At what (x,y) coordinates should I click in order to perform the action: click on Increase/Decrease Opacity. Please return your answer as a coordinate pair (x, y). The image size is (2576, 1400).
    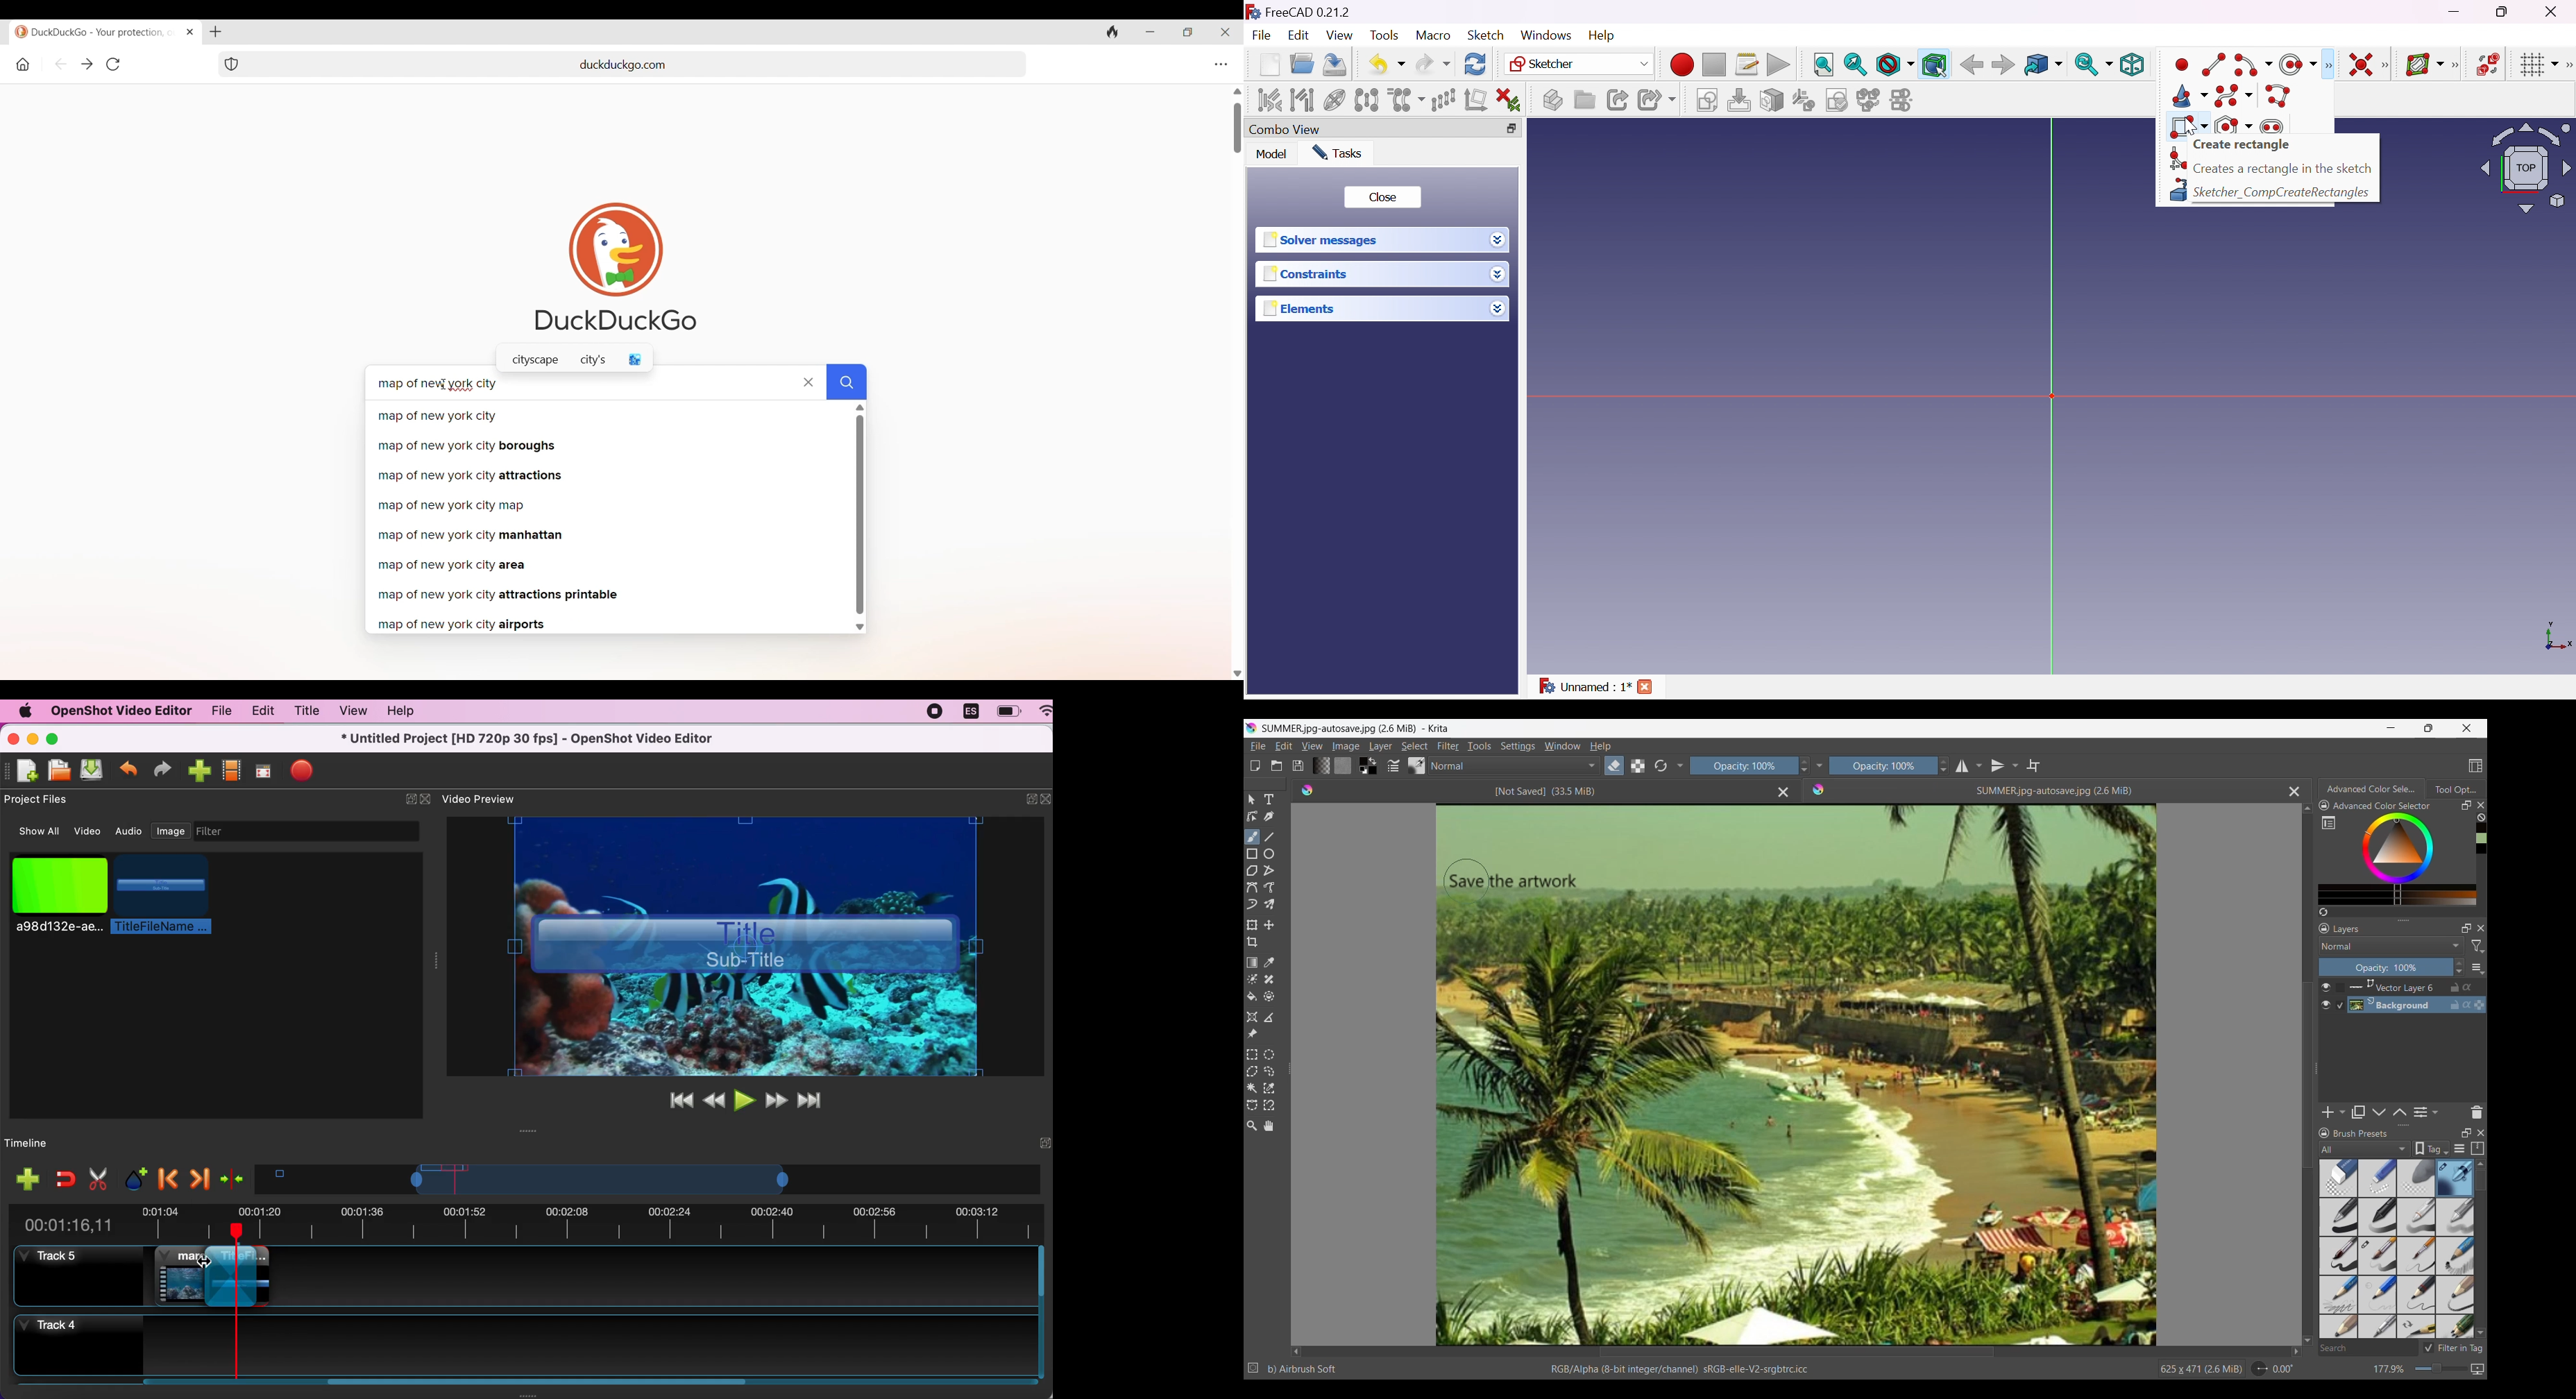
    Looking at the image, I should click on (1803, 766).